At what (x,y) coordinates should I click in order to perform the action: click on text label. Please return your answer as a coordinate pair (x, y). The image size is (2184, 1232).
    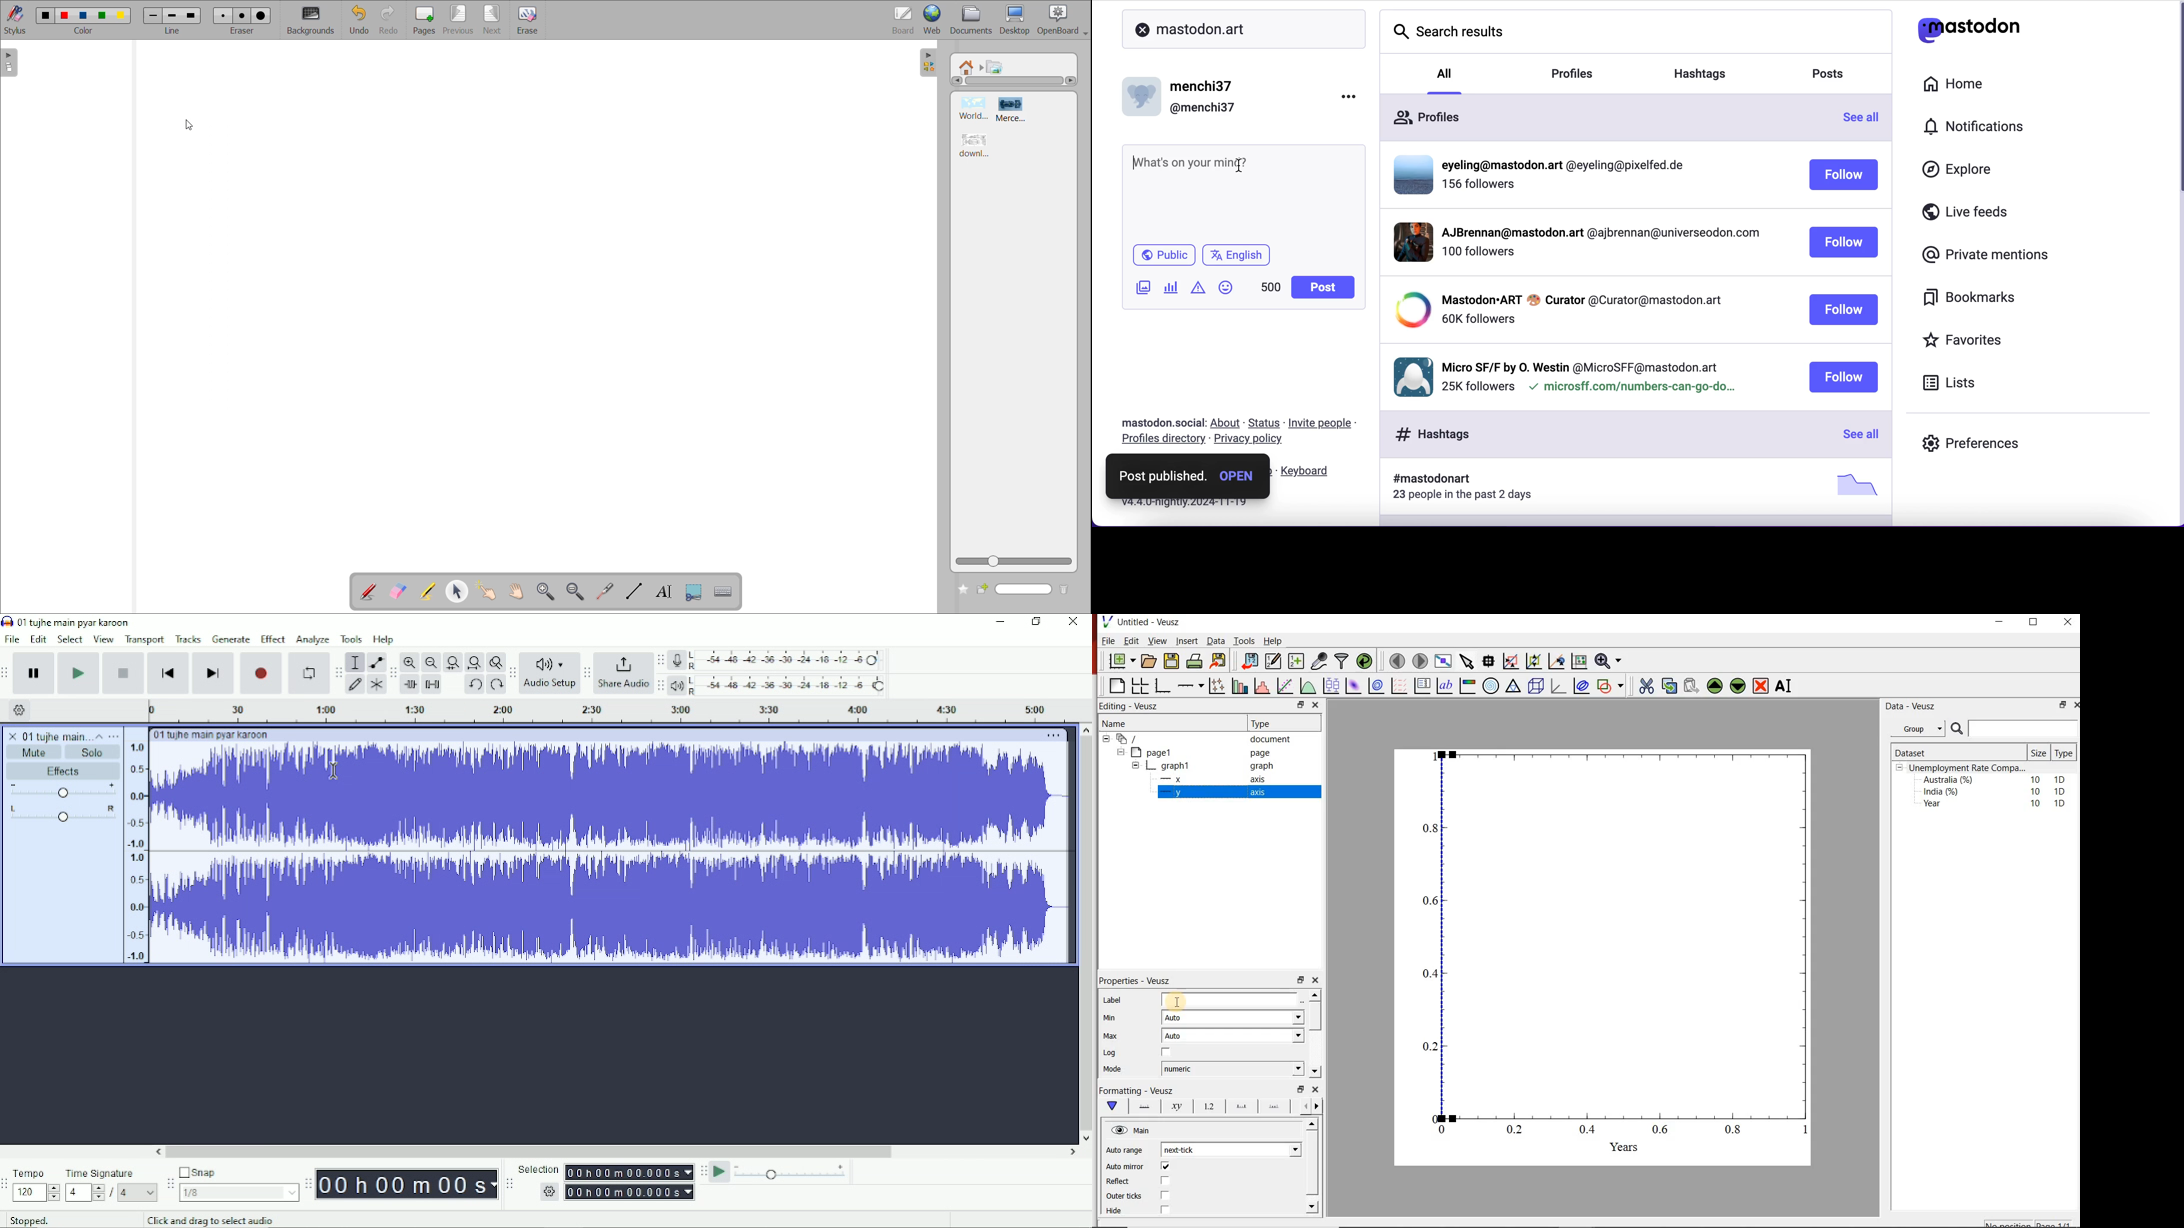
    Looking at the image, I should click on (1445, 686).